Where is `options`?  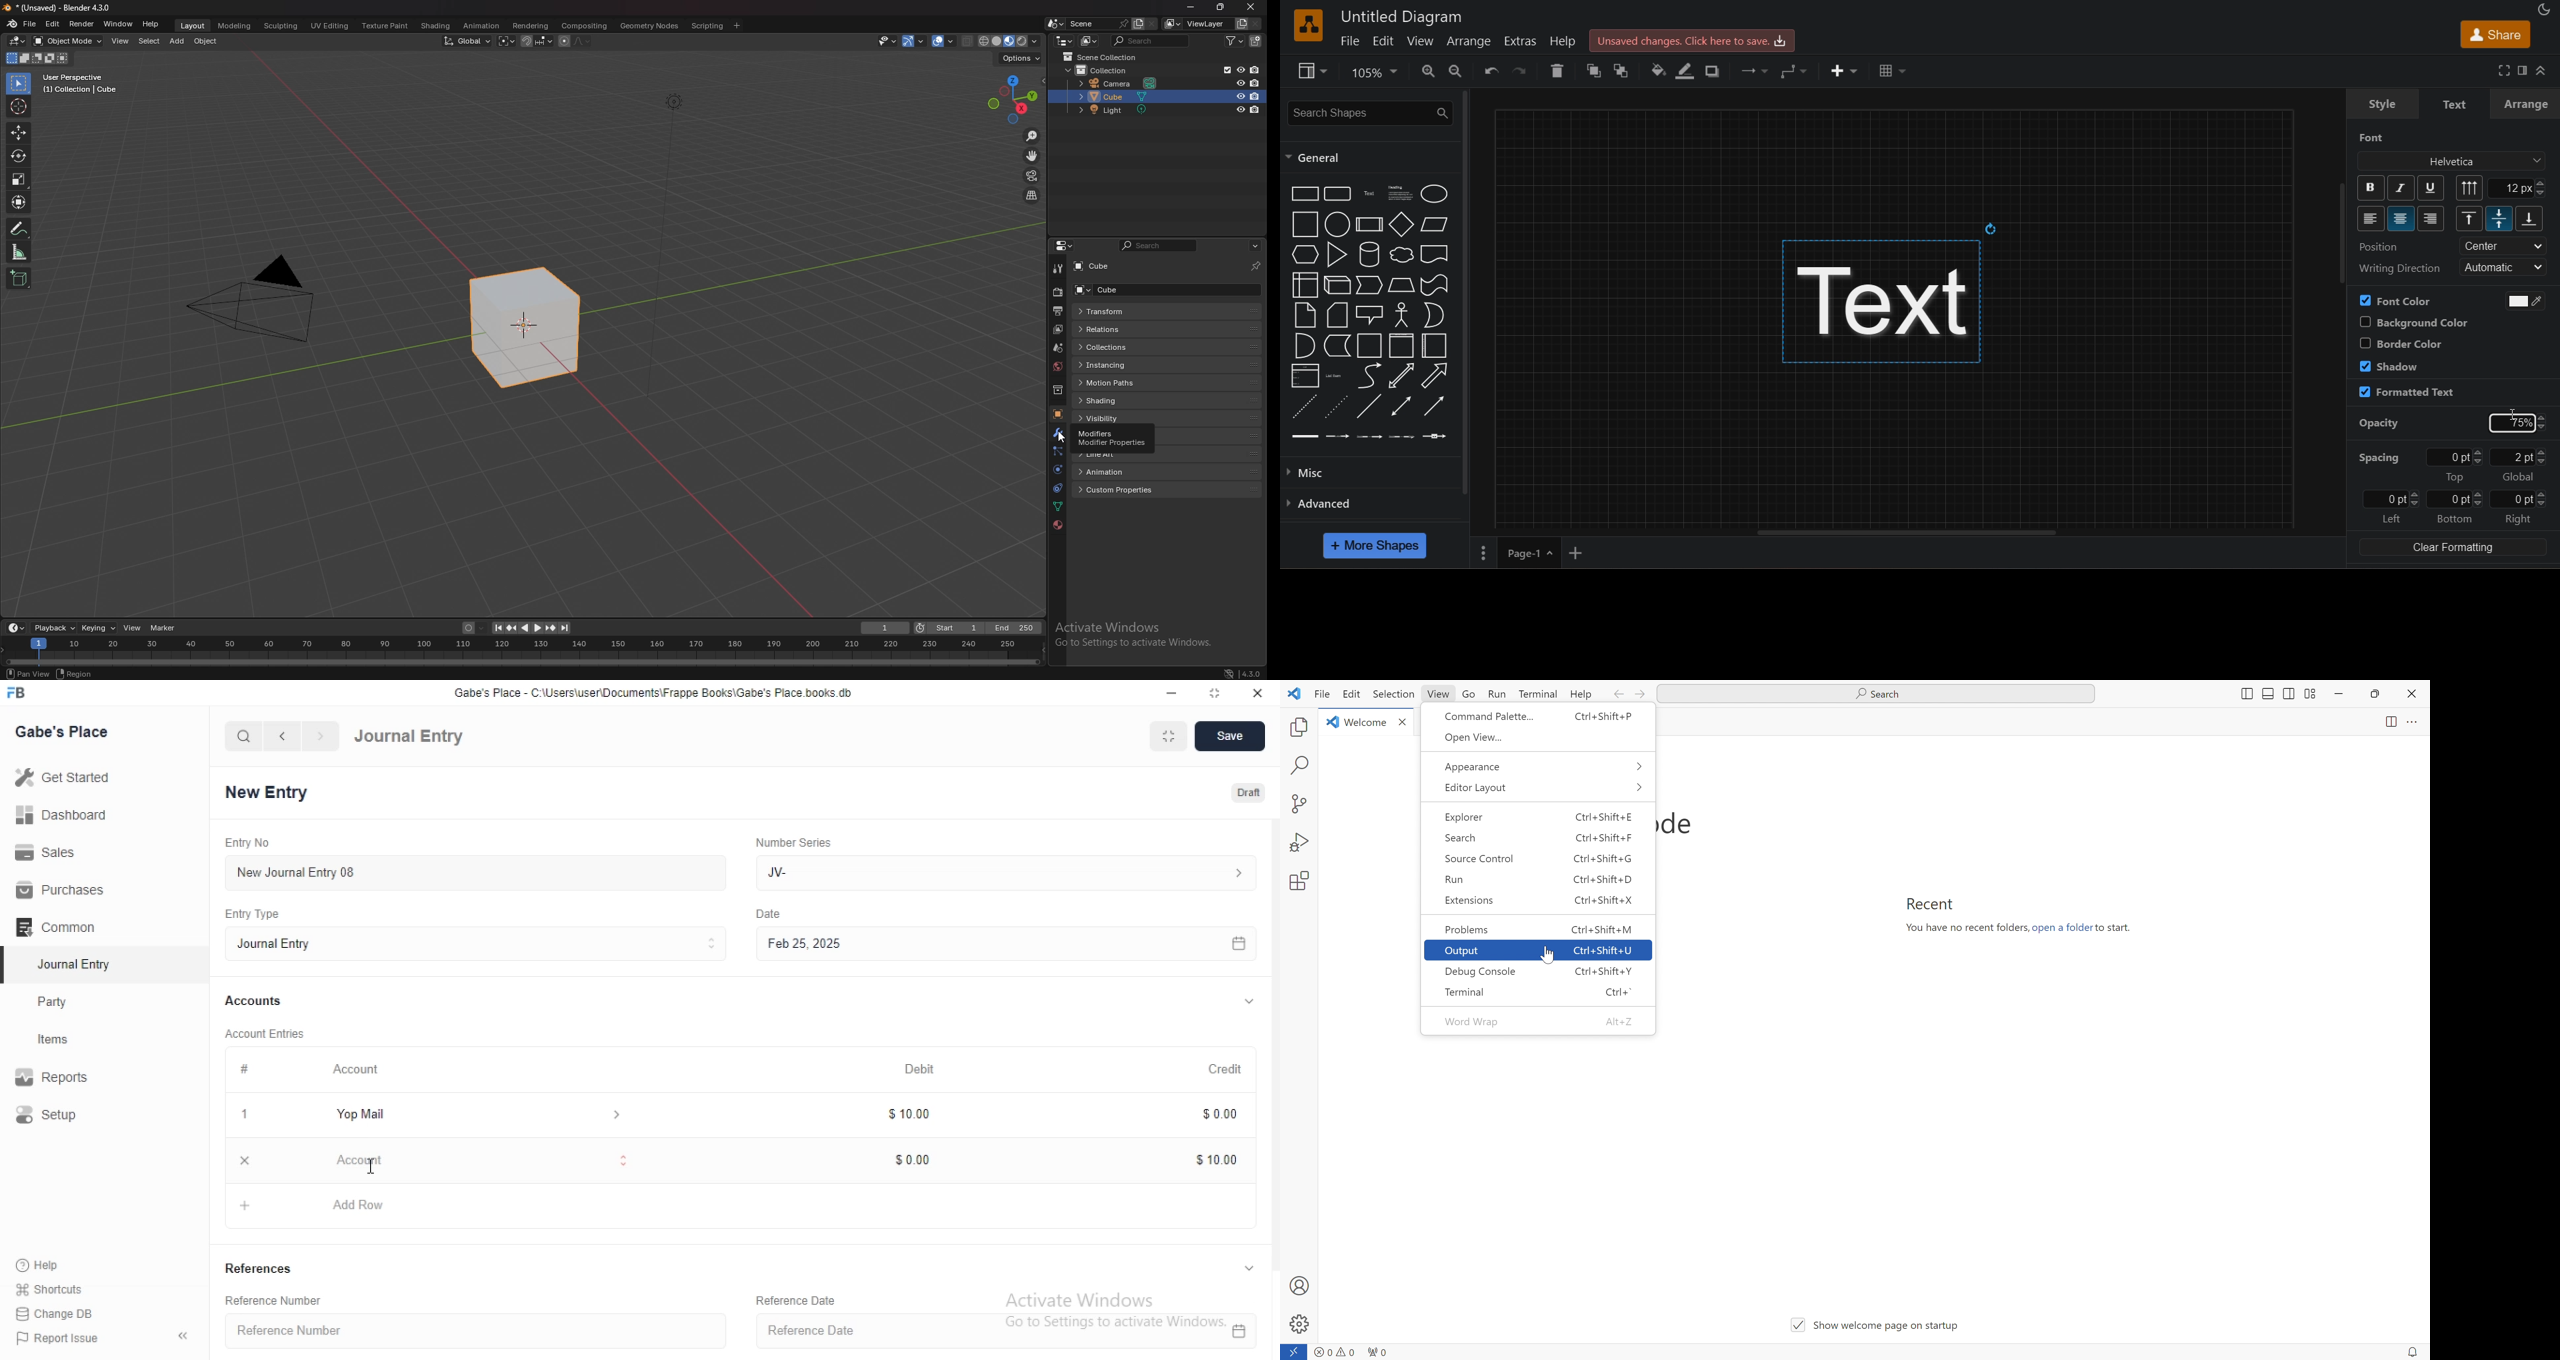 options is located at coordinates (1021, 58).